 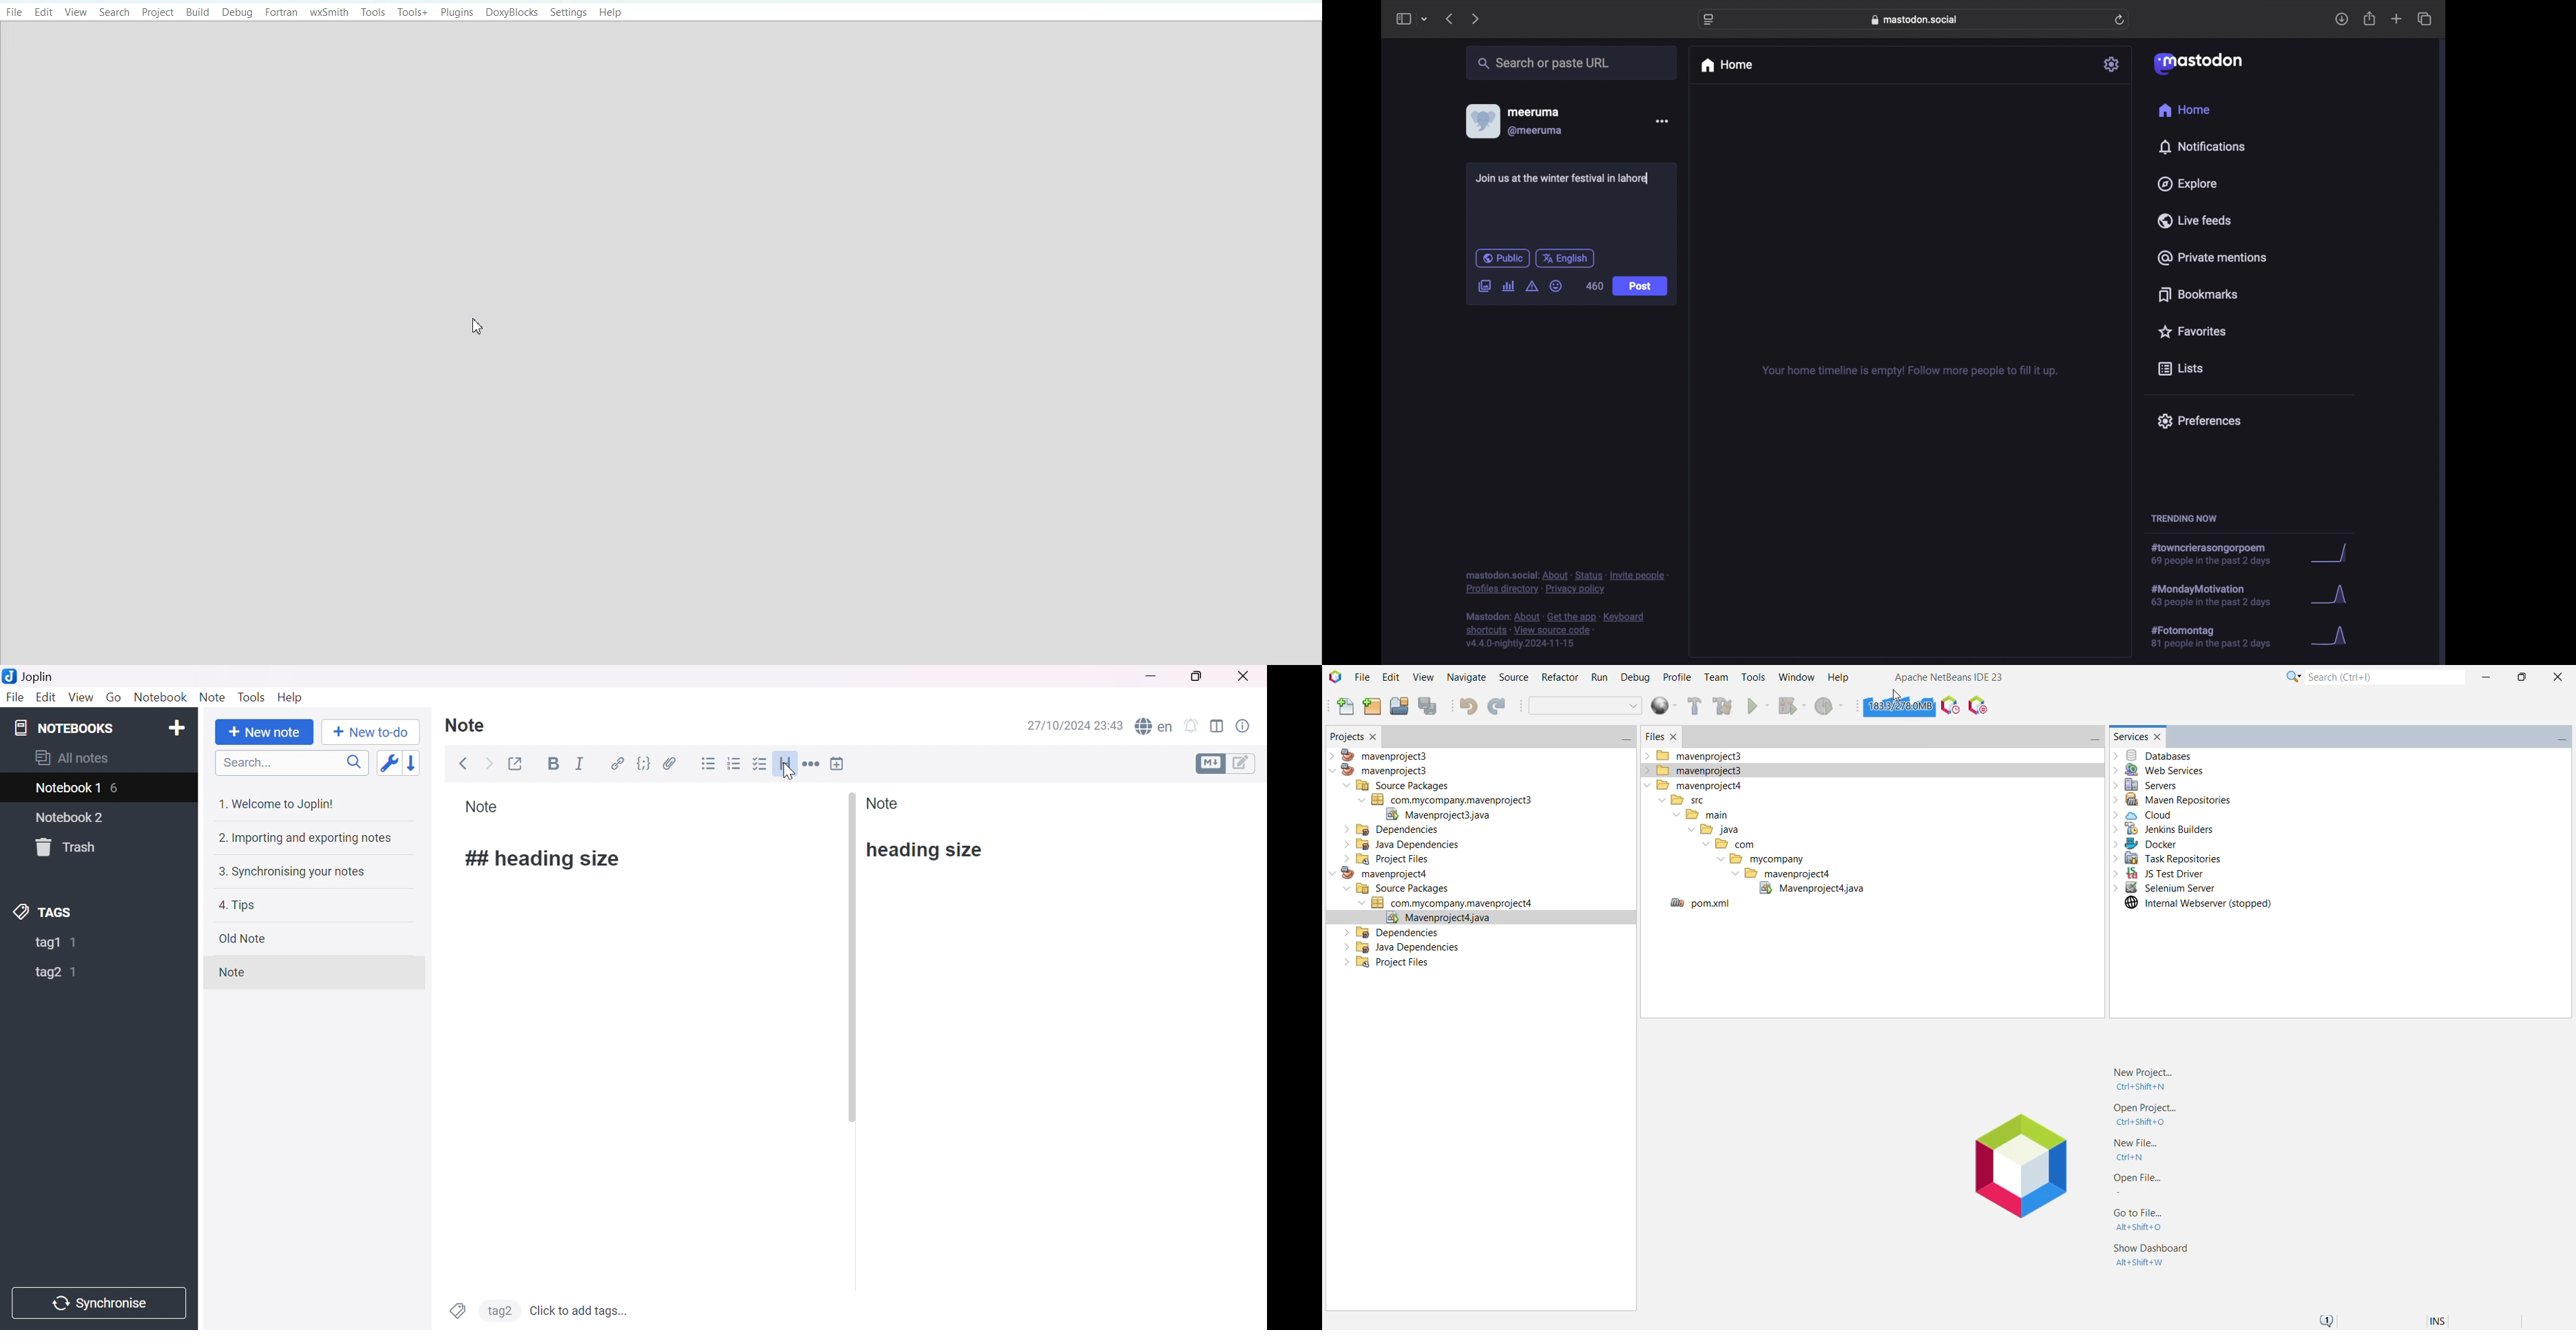 What do you see at coordinates (1192, 726) in the screenshot?
I see `Set alarm` at bounding box center [1192, 726].